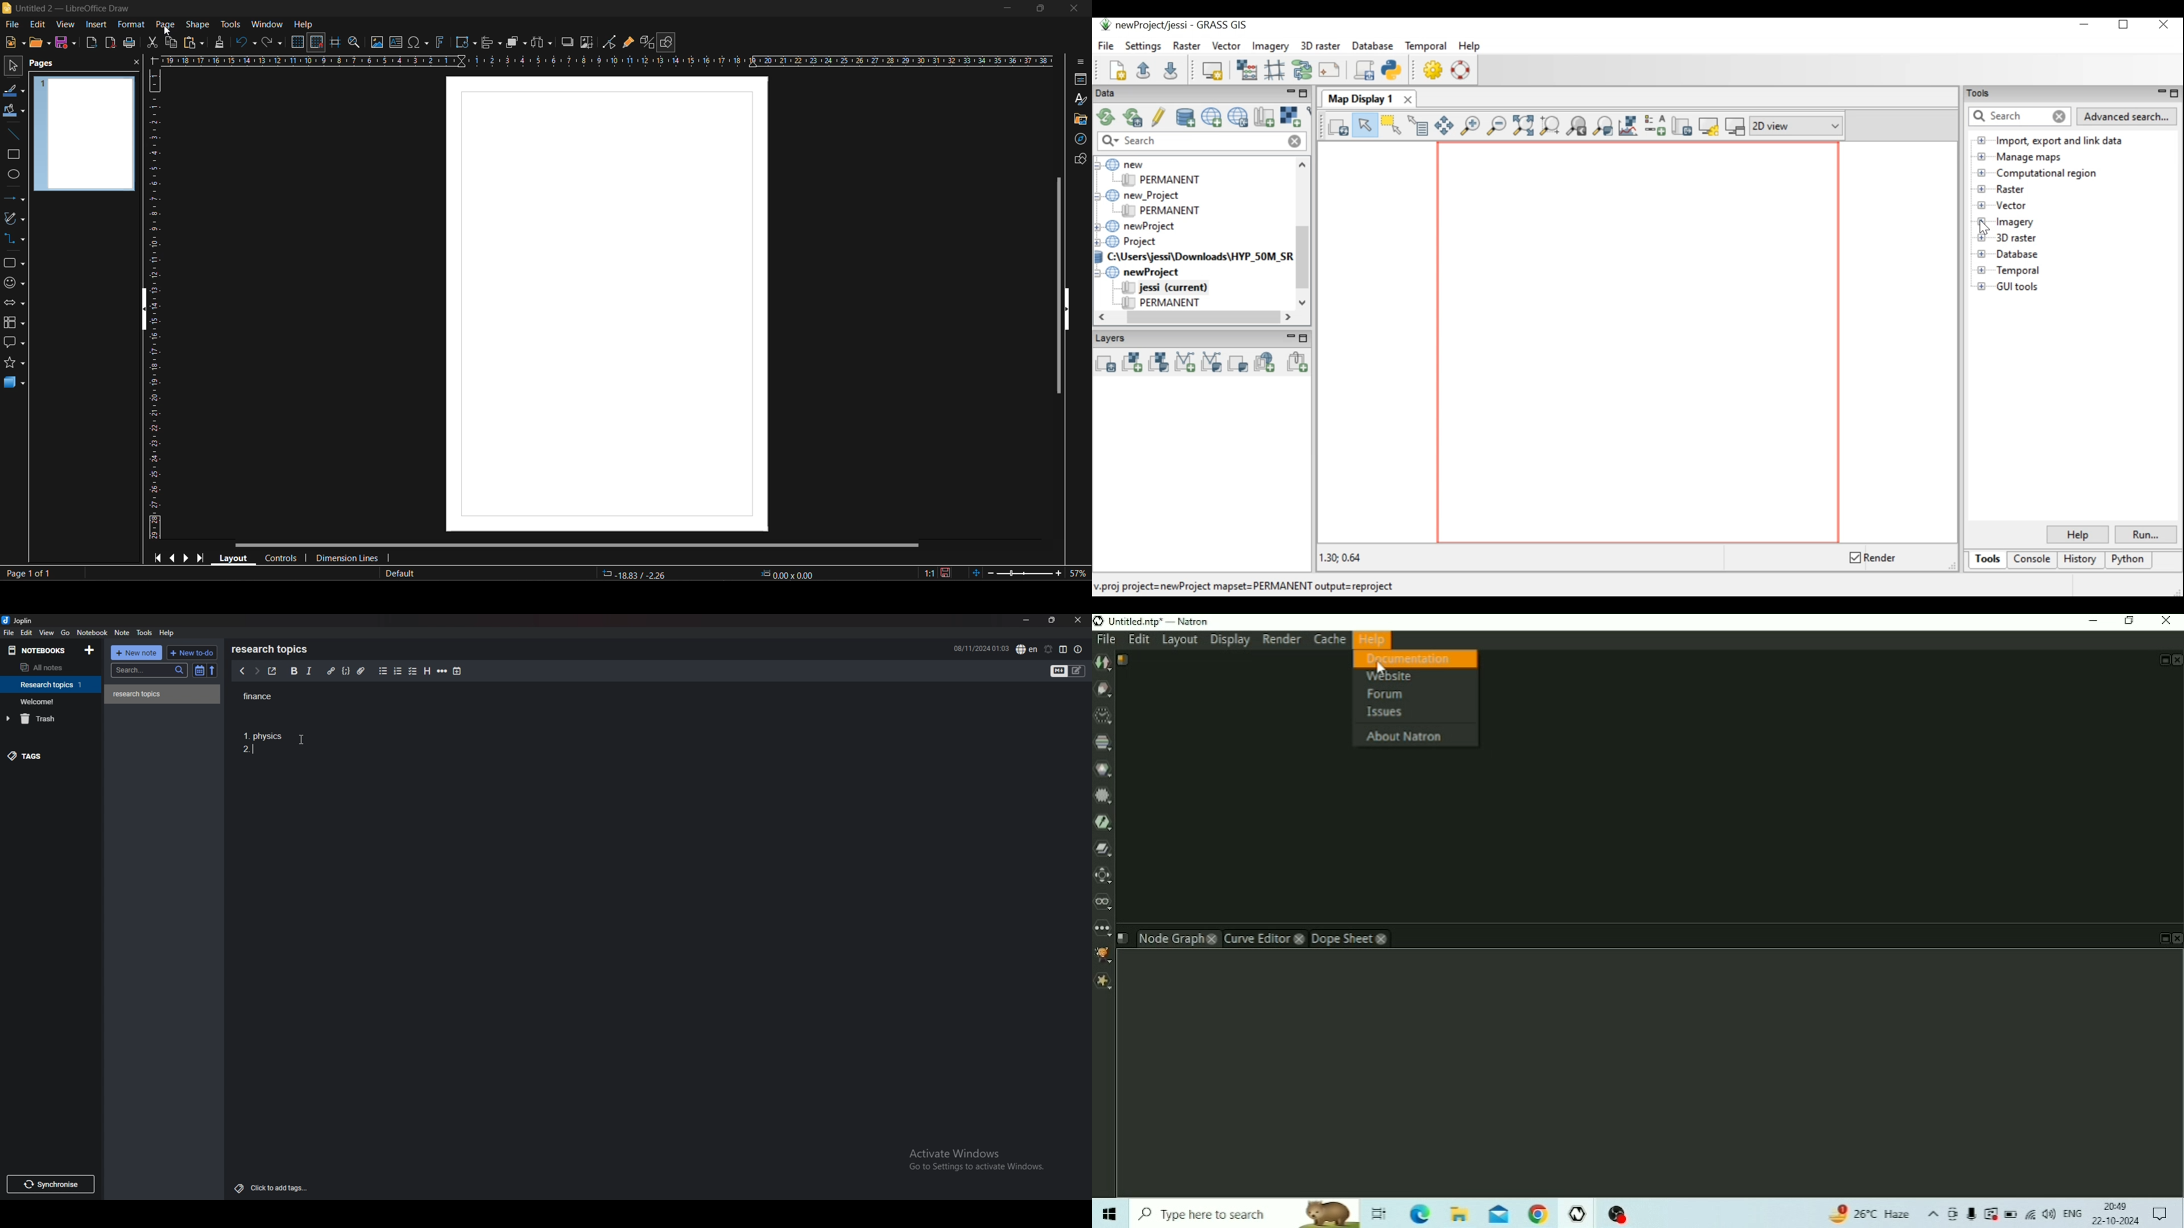  I want to click on maximize, so click(1037, 9).